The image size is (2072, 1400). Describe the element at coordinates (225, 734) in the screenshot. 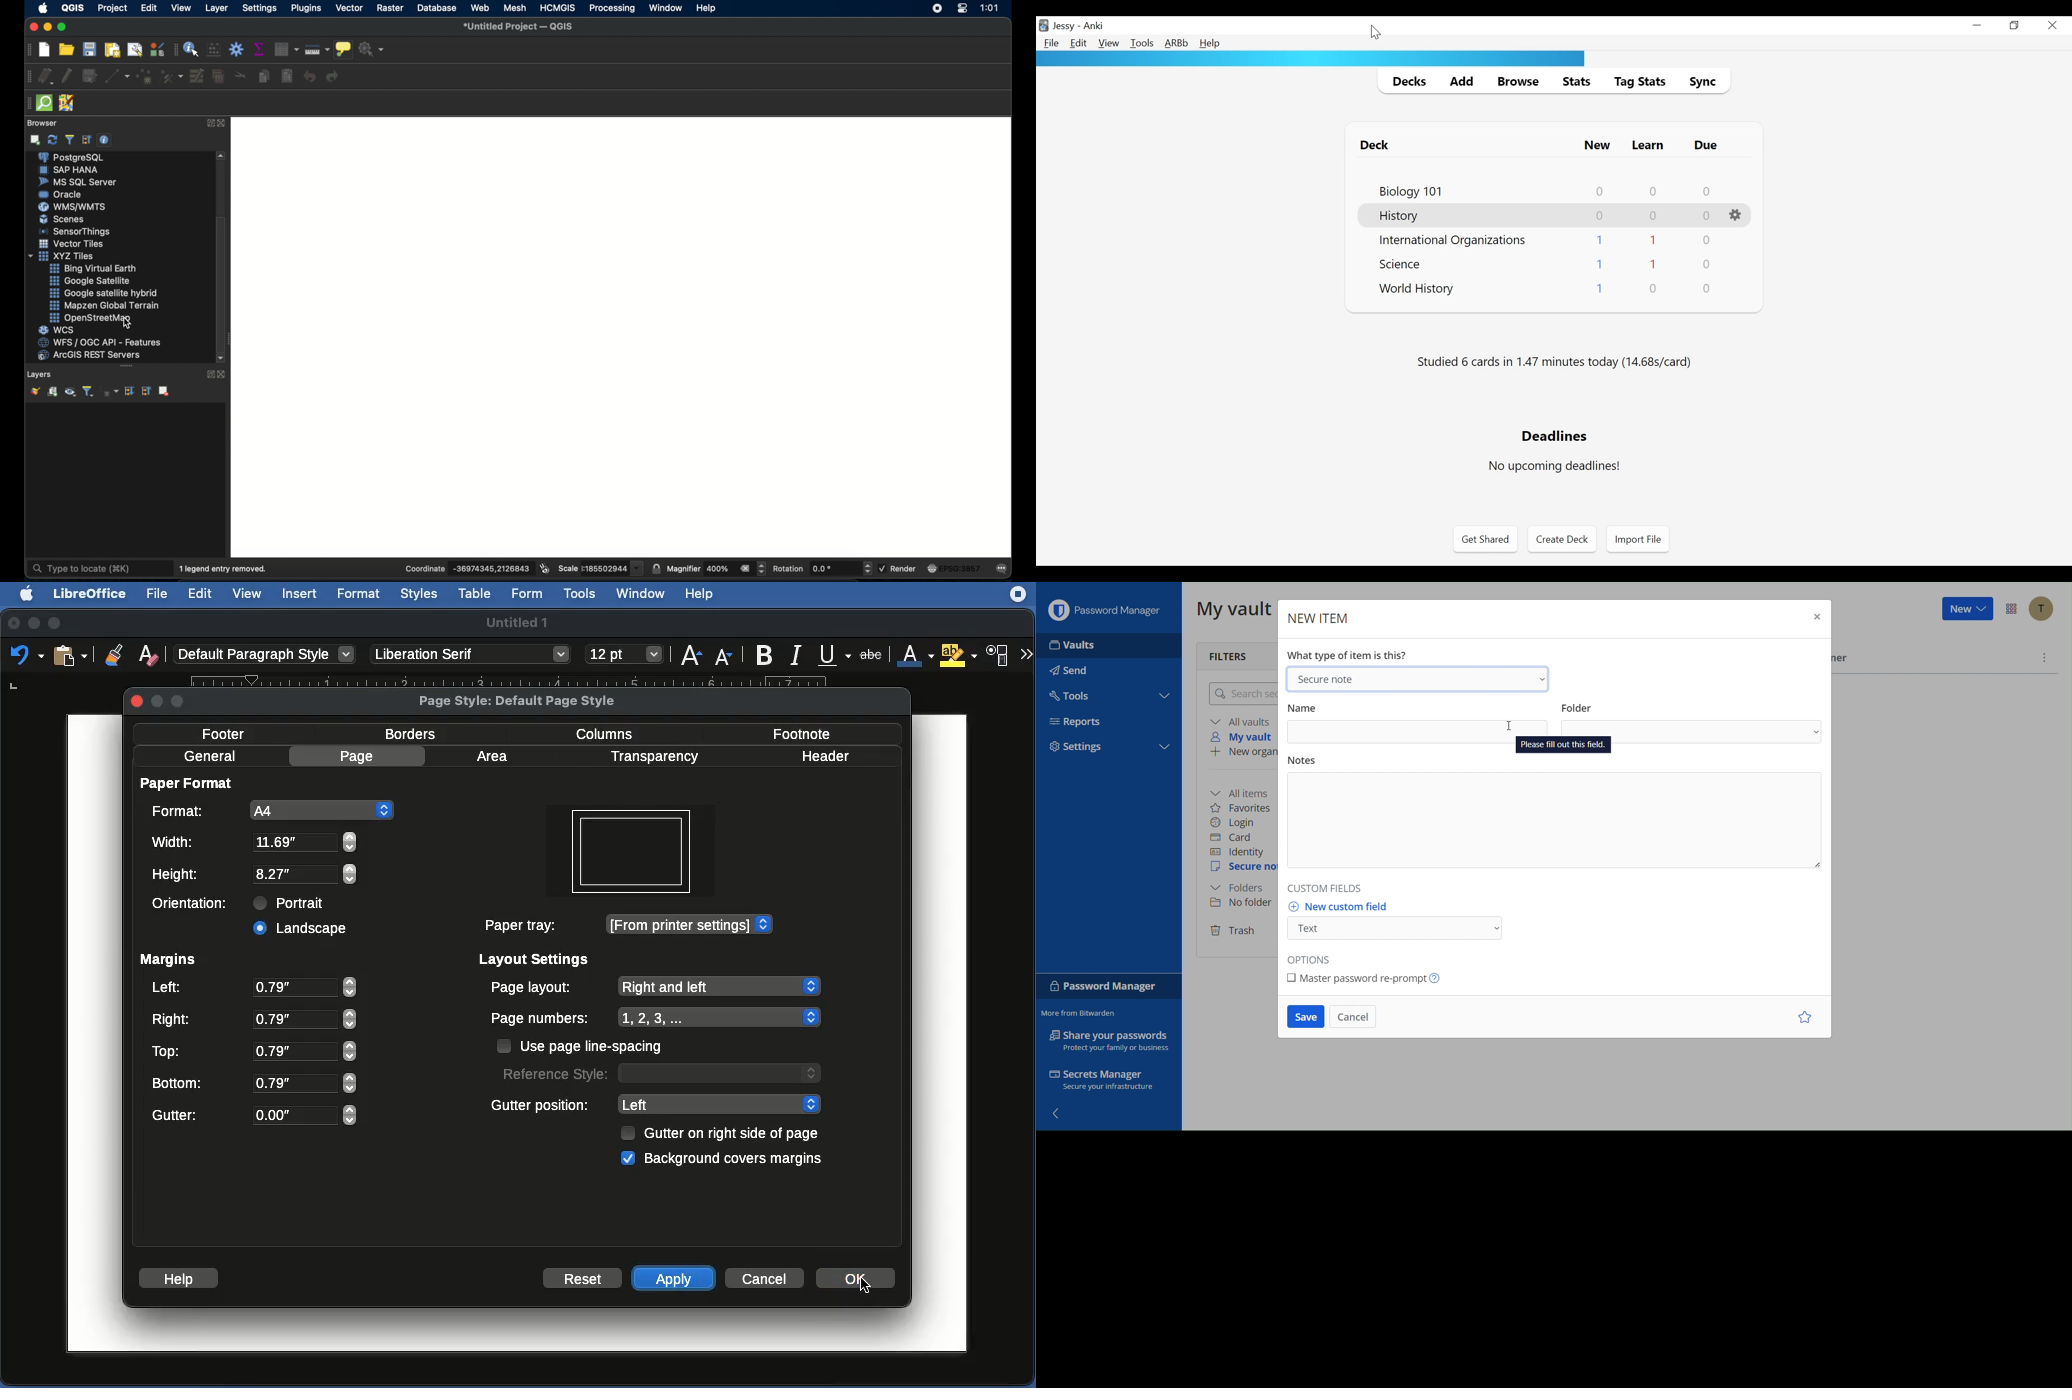

I see `Footer` at that location.